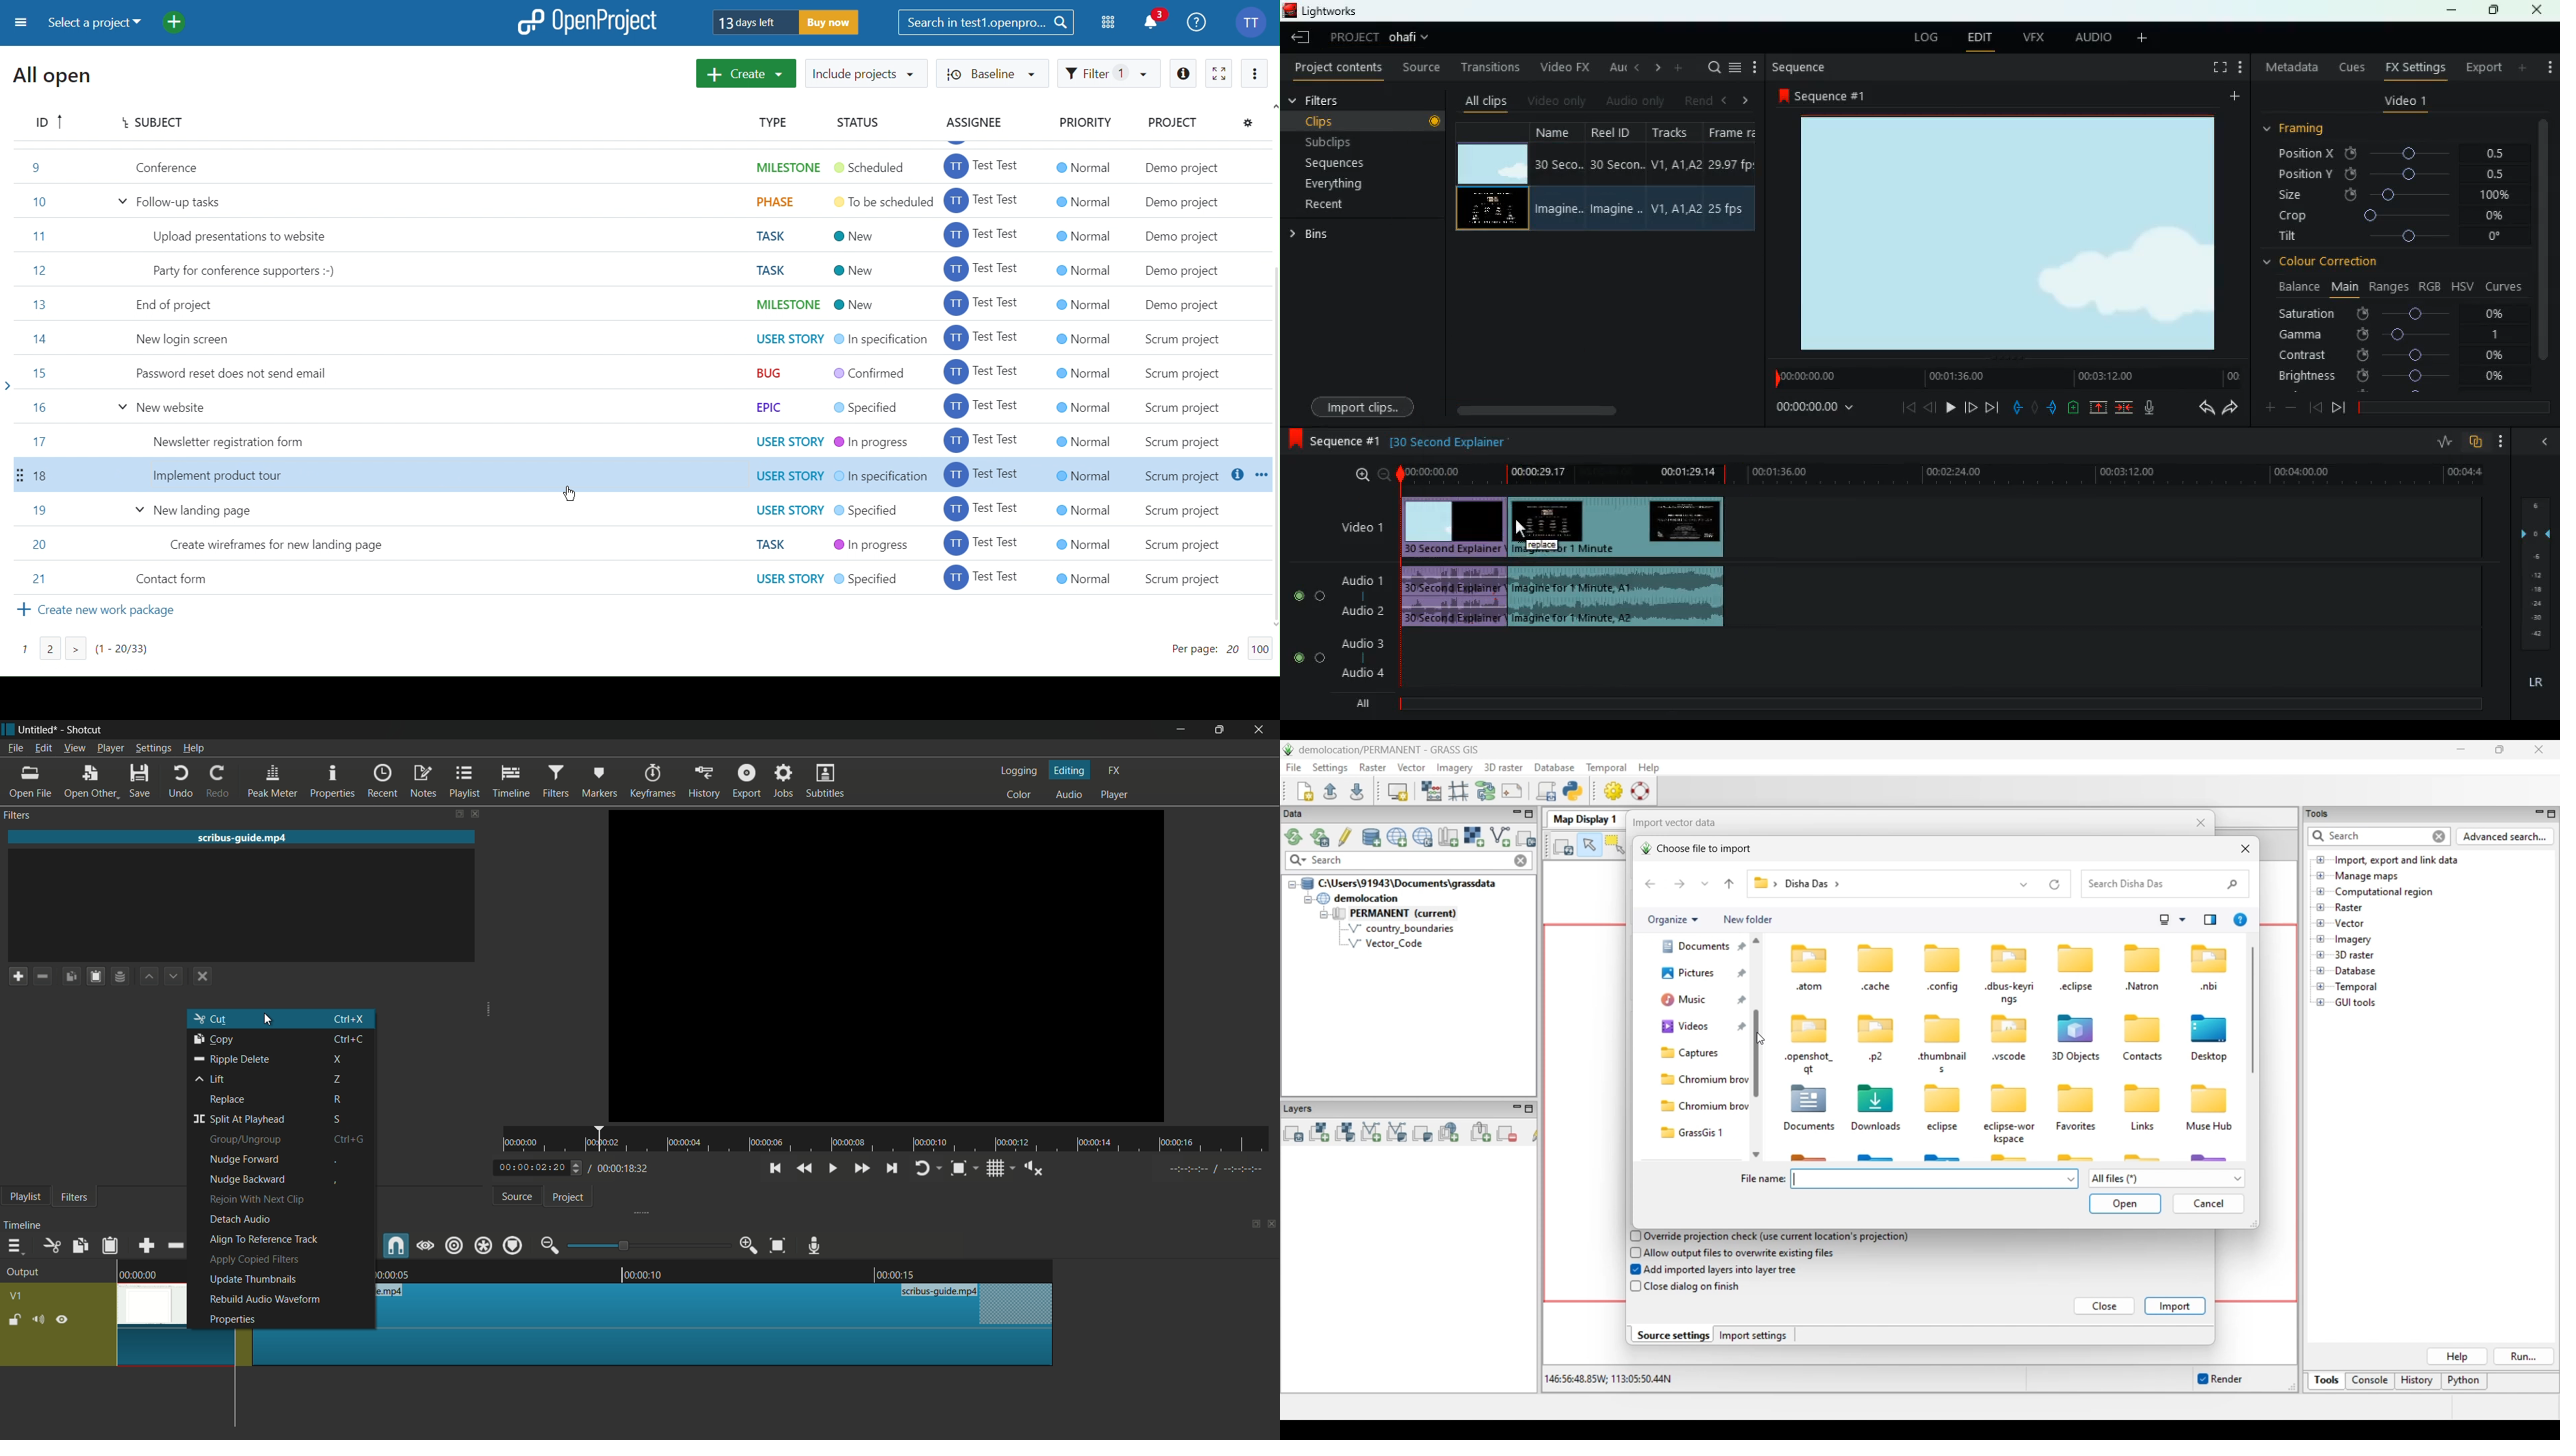  I want to click on copy, so click(213, 1039).